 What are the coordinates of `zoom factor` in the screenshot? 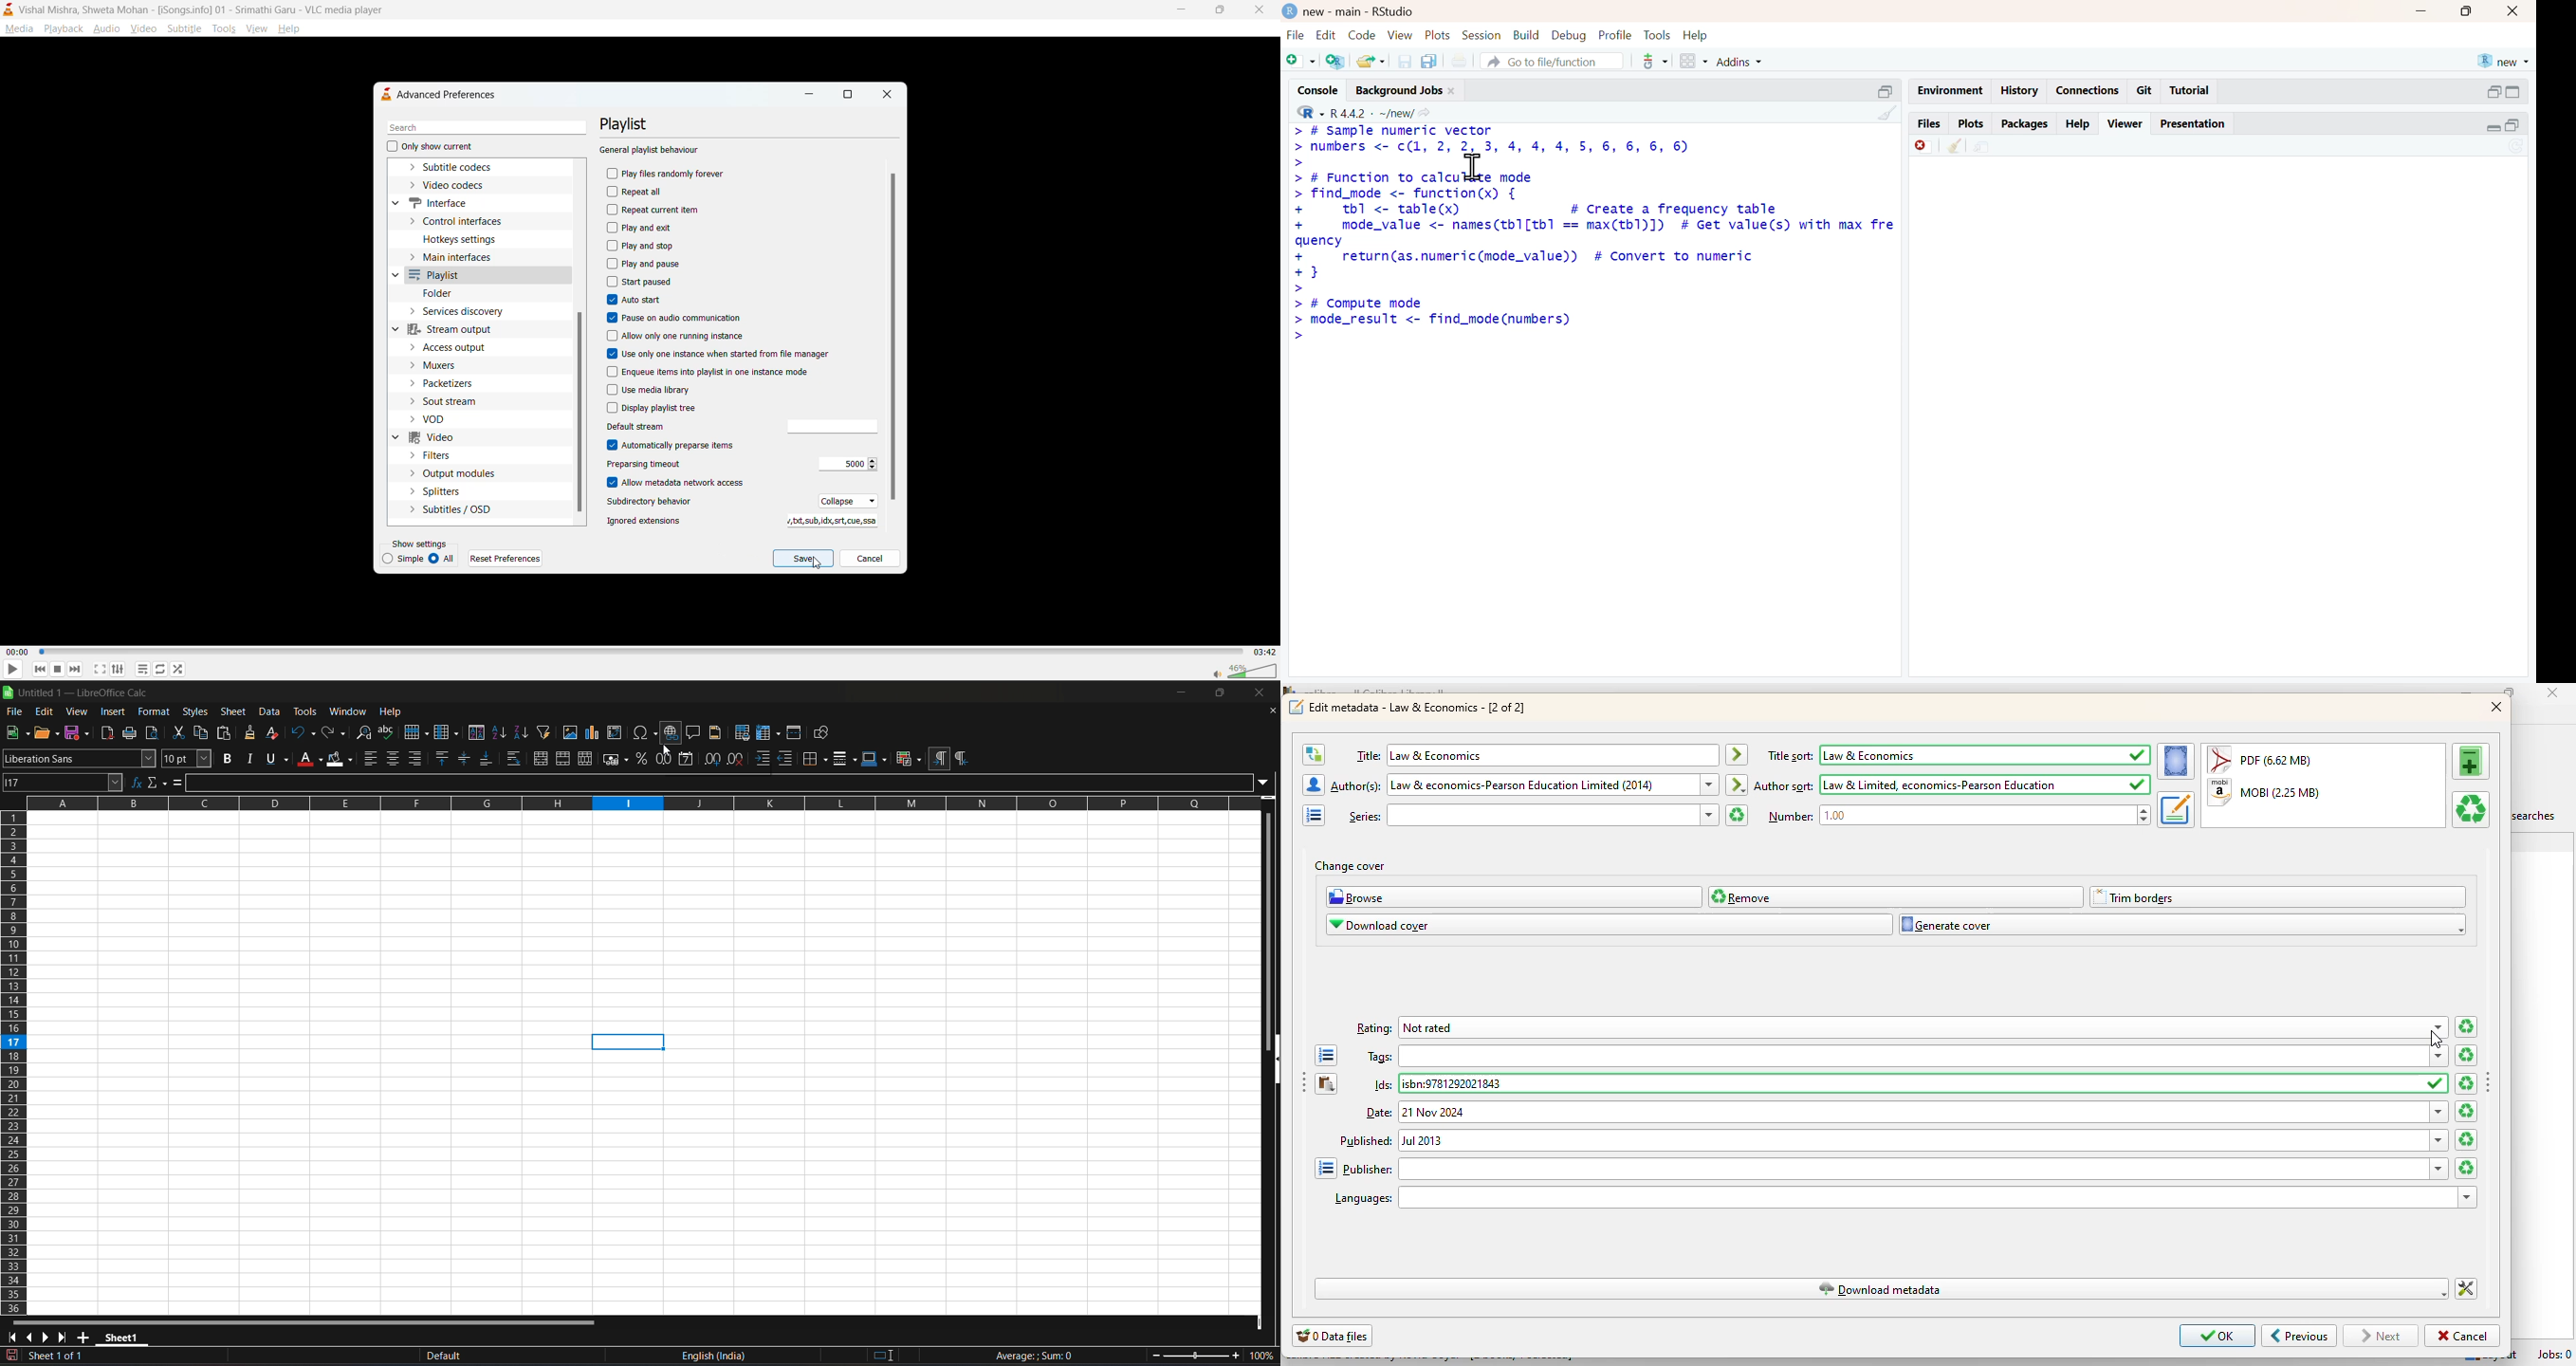 It's located at (1214, 1355).